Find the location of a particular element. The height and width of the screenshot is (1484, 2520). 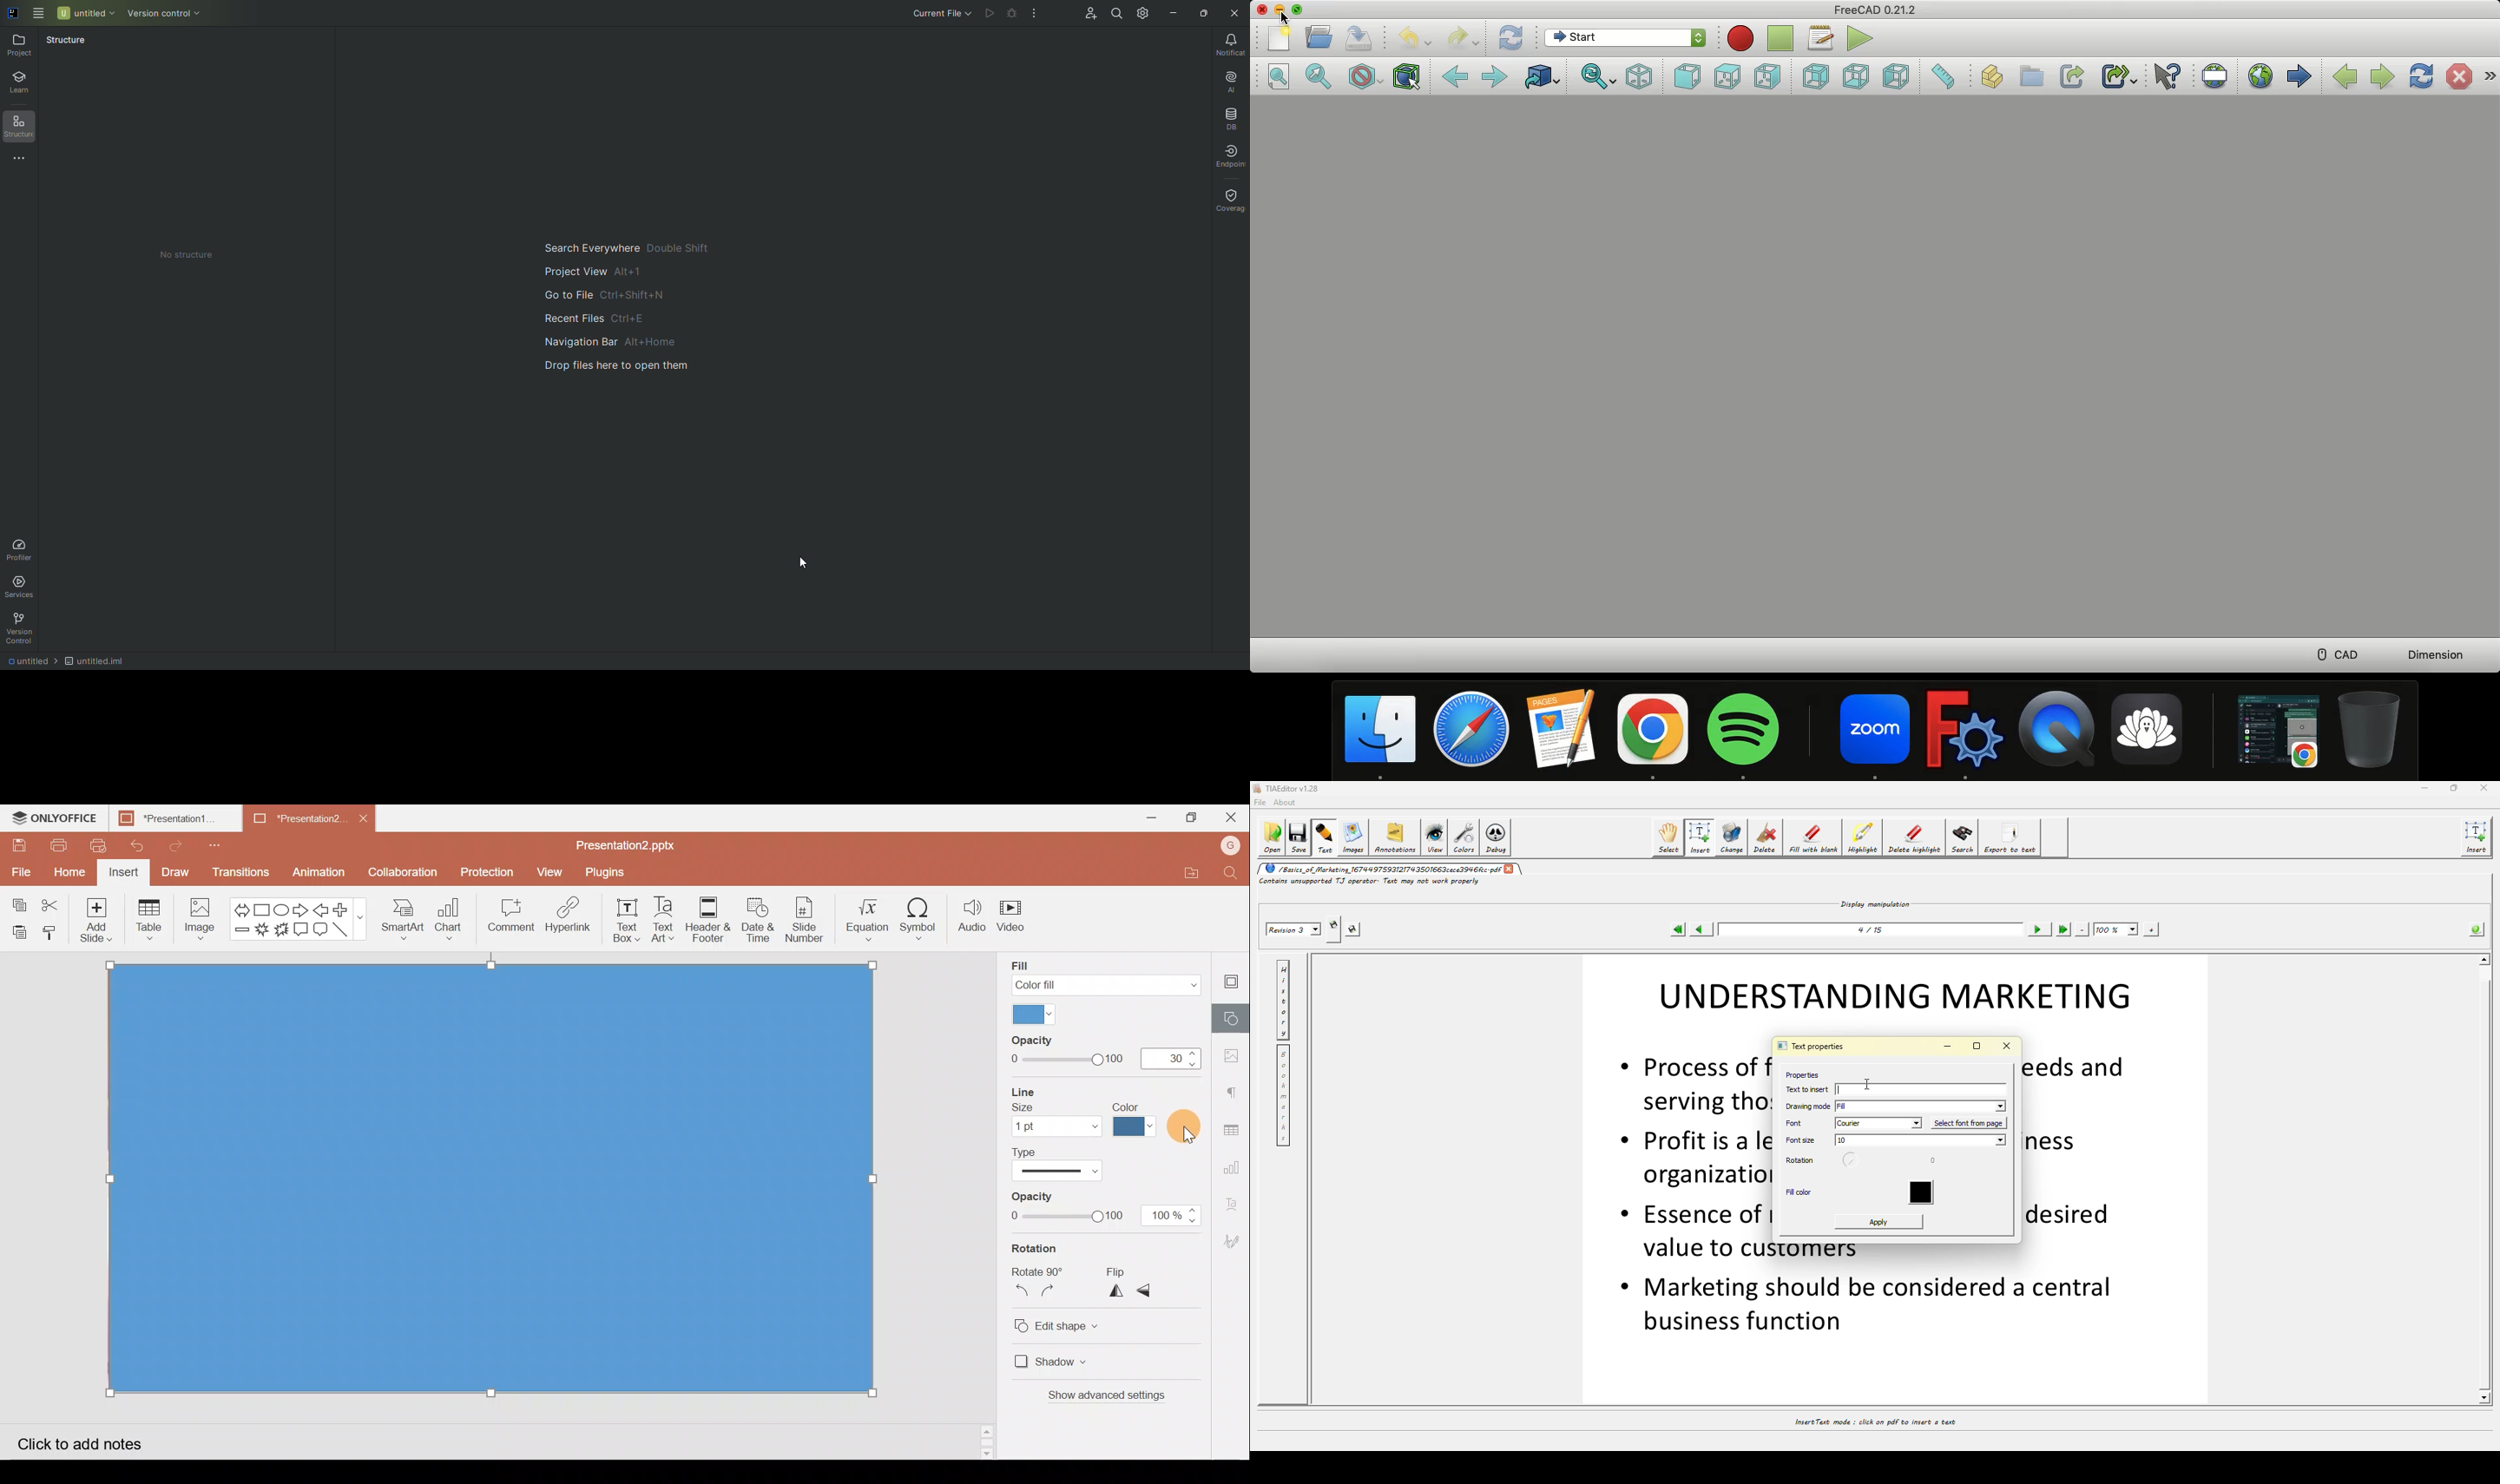

Table is located at coordinates (152, 918).